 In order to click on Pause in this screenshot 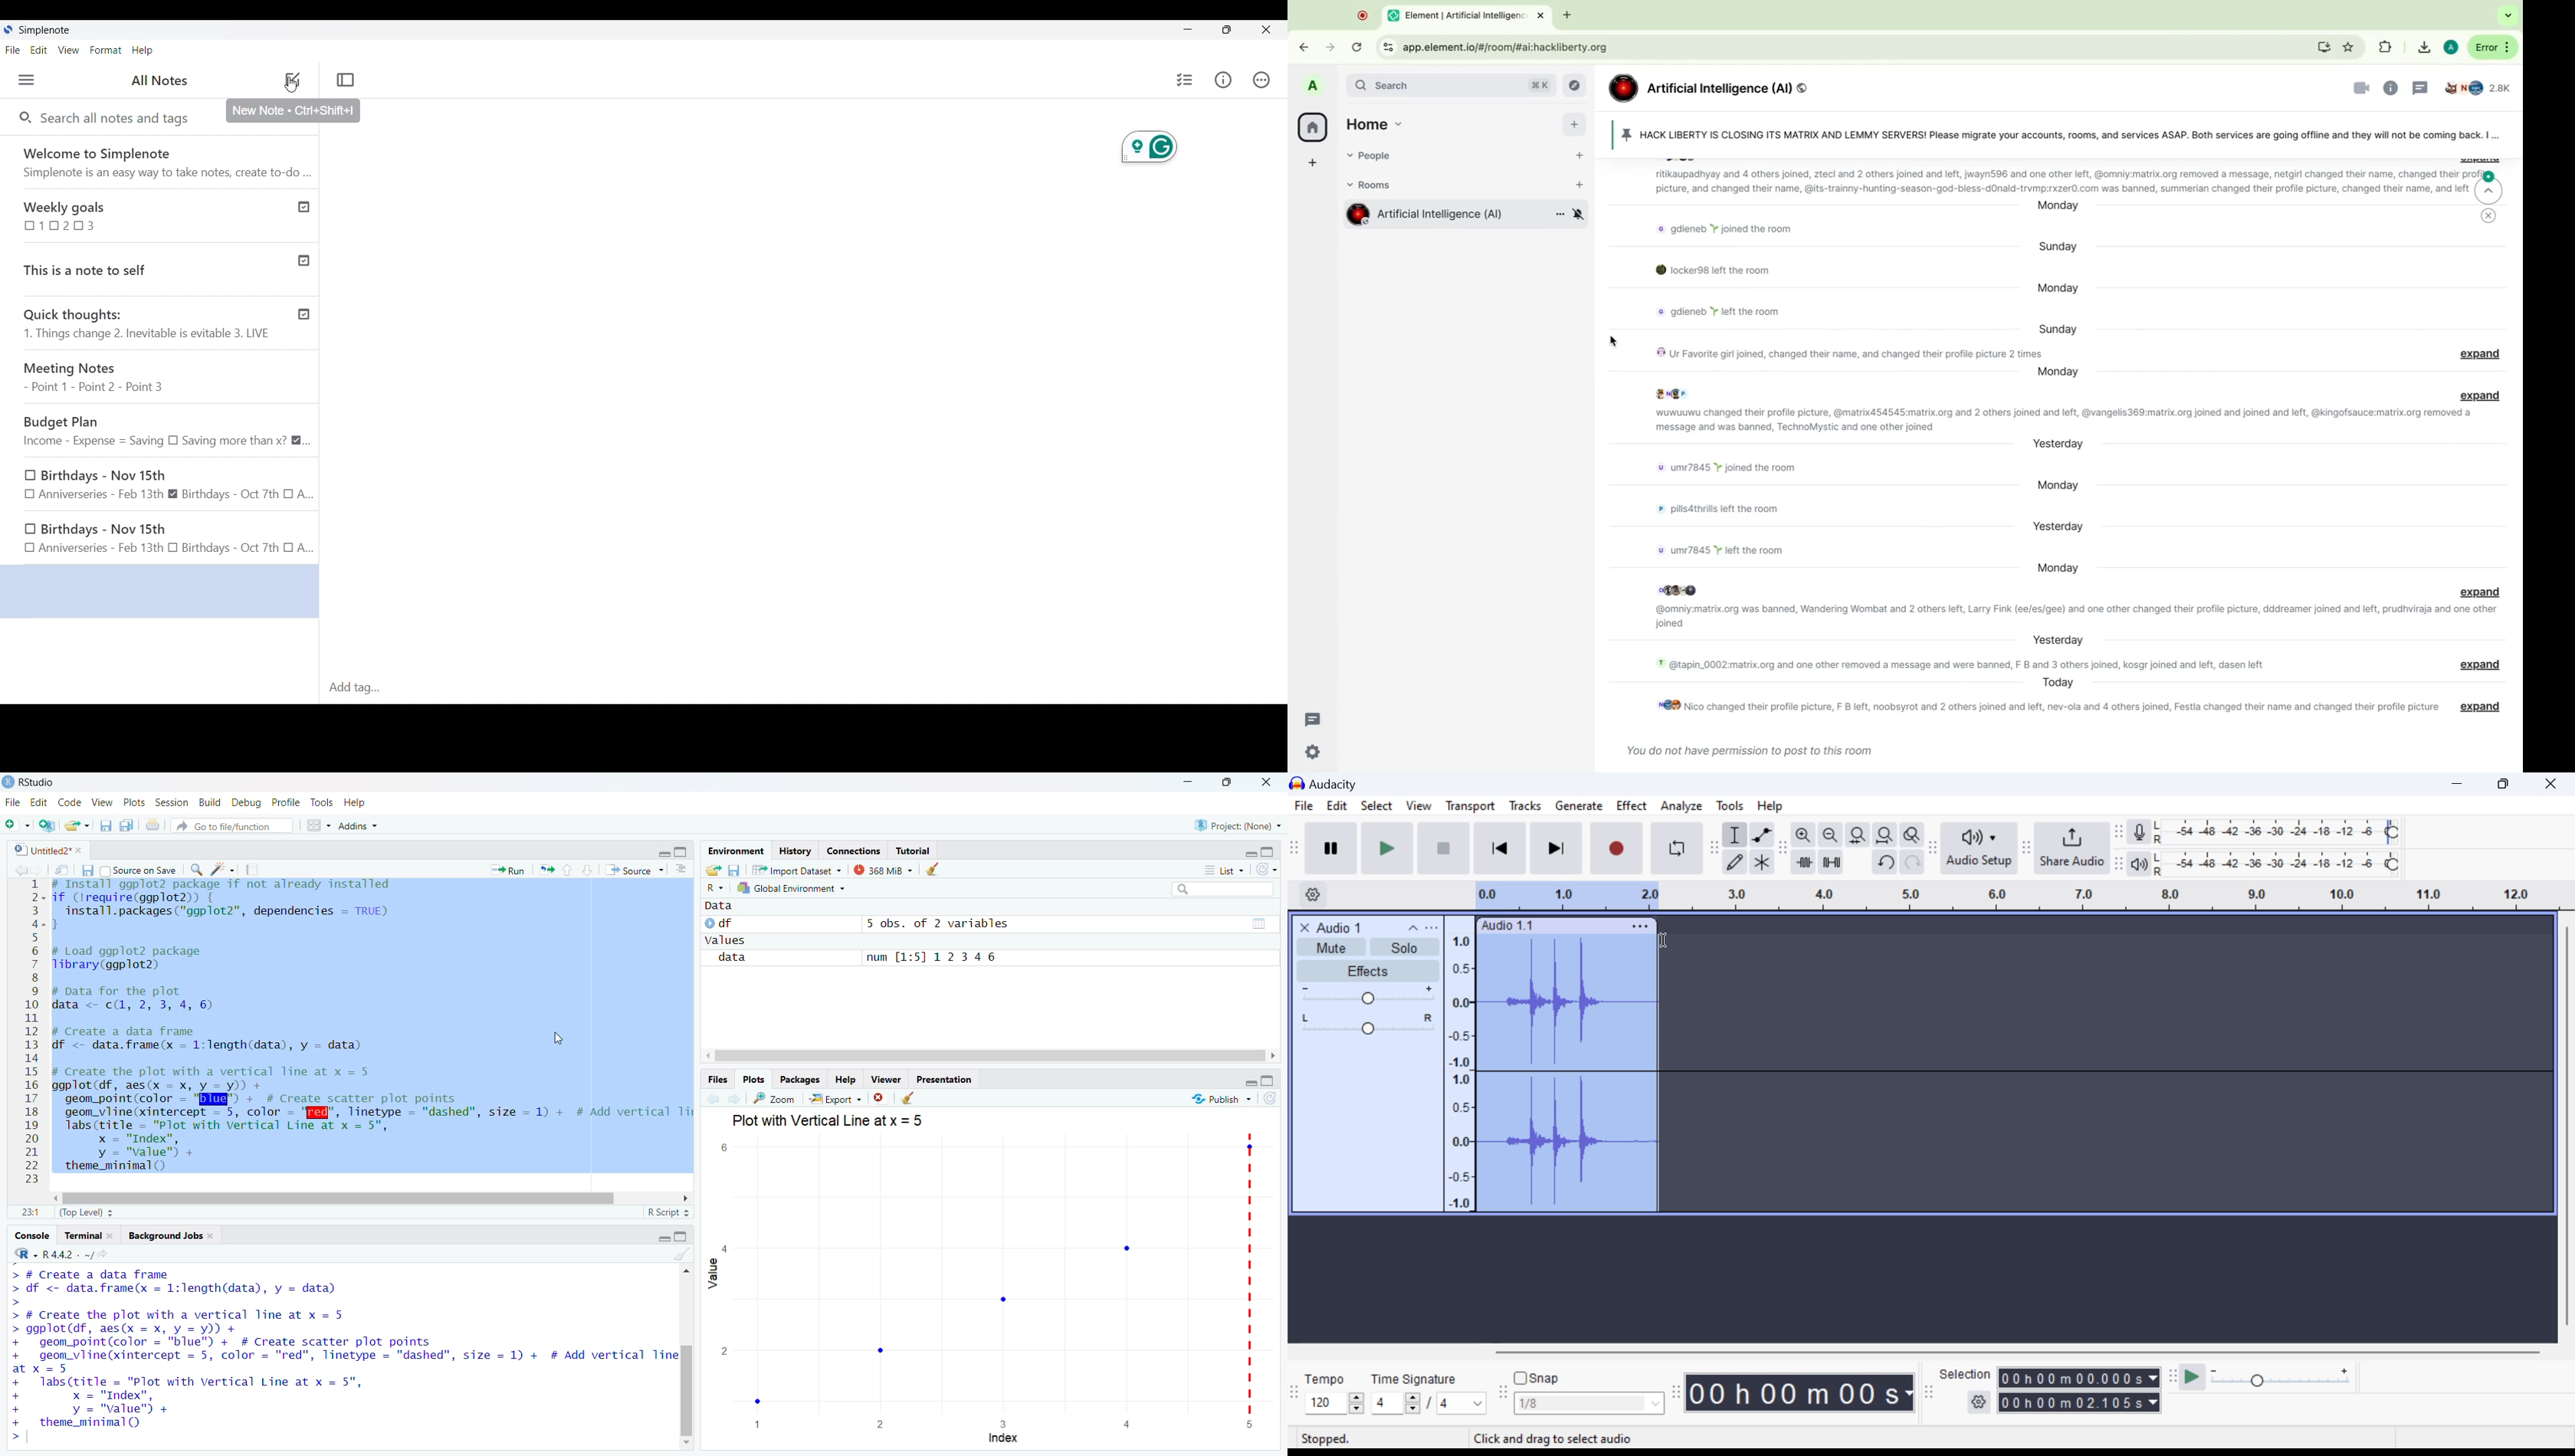, I will do `click(1330, 848)`.